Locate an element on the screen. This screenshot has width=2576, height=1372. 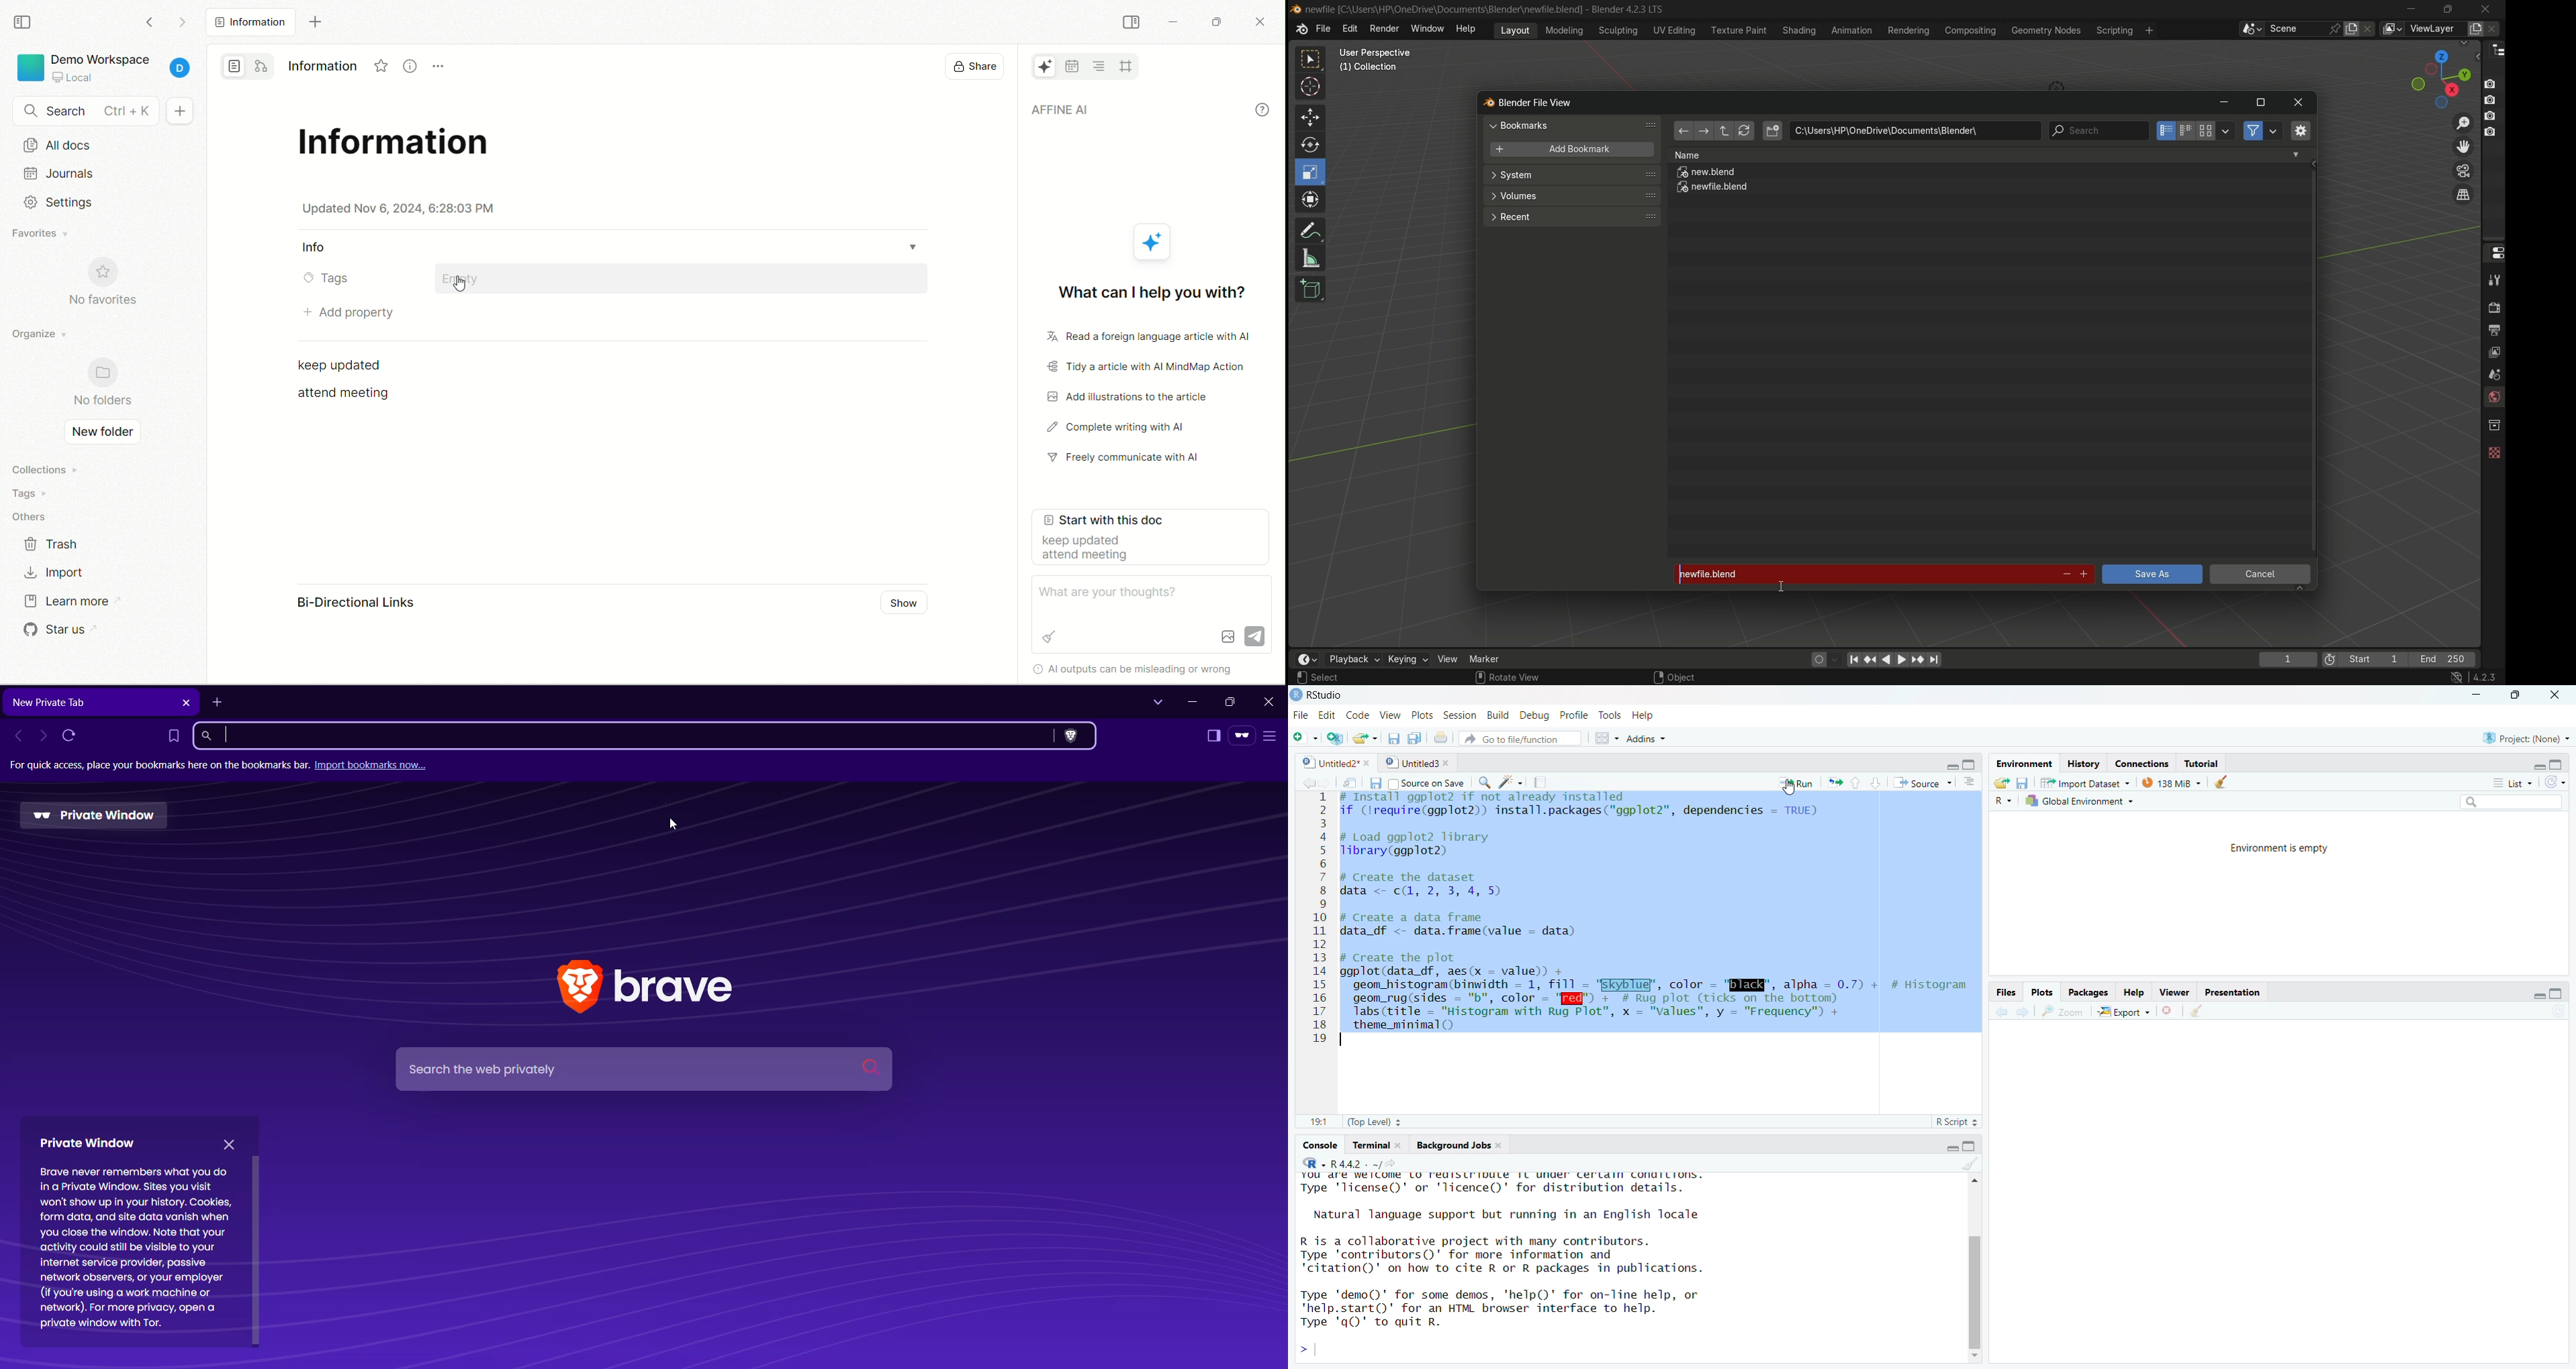
Build is located at coordinates (1495, 713).